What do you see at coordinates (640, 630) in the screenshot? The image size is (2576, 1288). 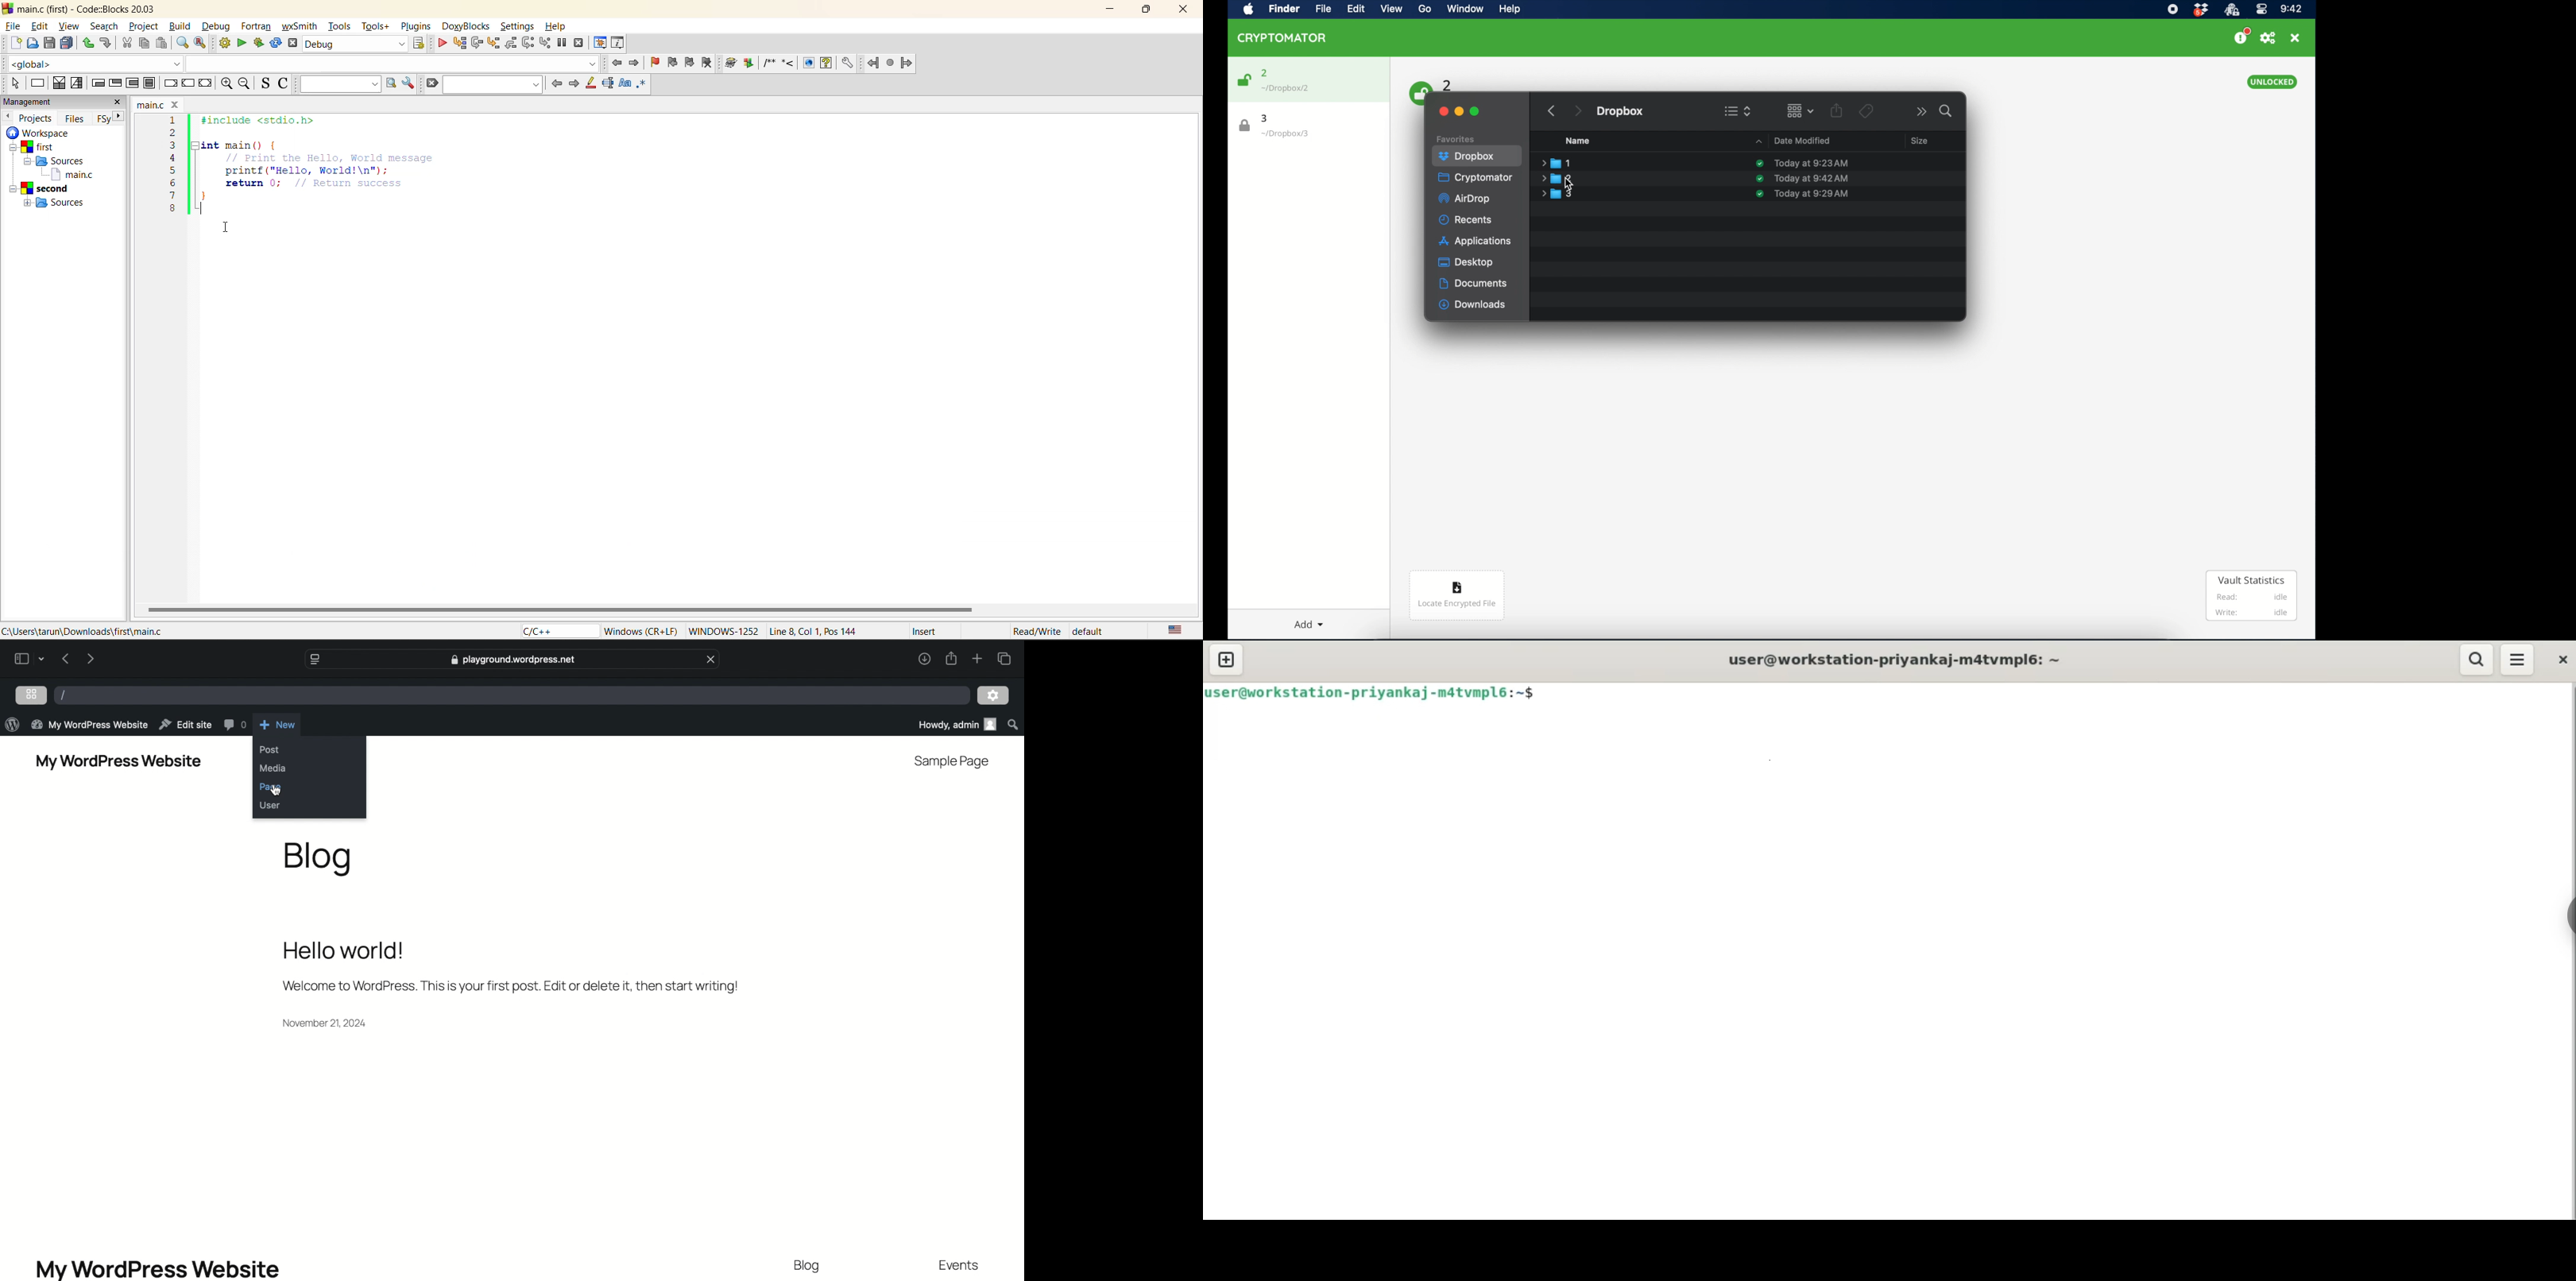 I see `Windows (CR+LF)` at bounding box center [640, 630].